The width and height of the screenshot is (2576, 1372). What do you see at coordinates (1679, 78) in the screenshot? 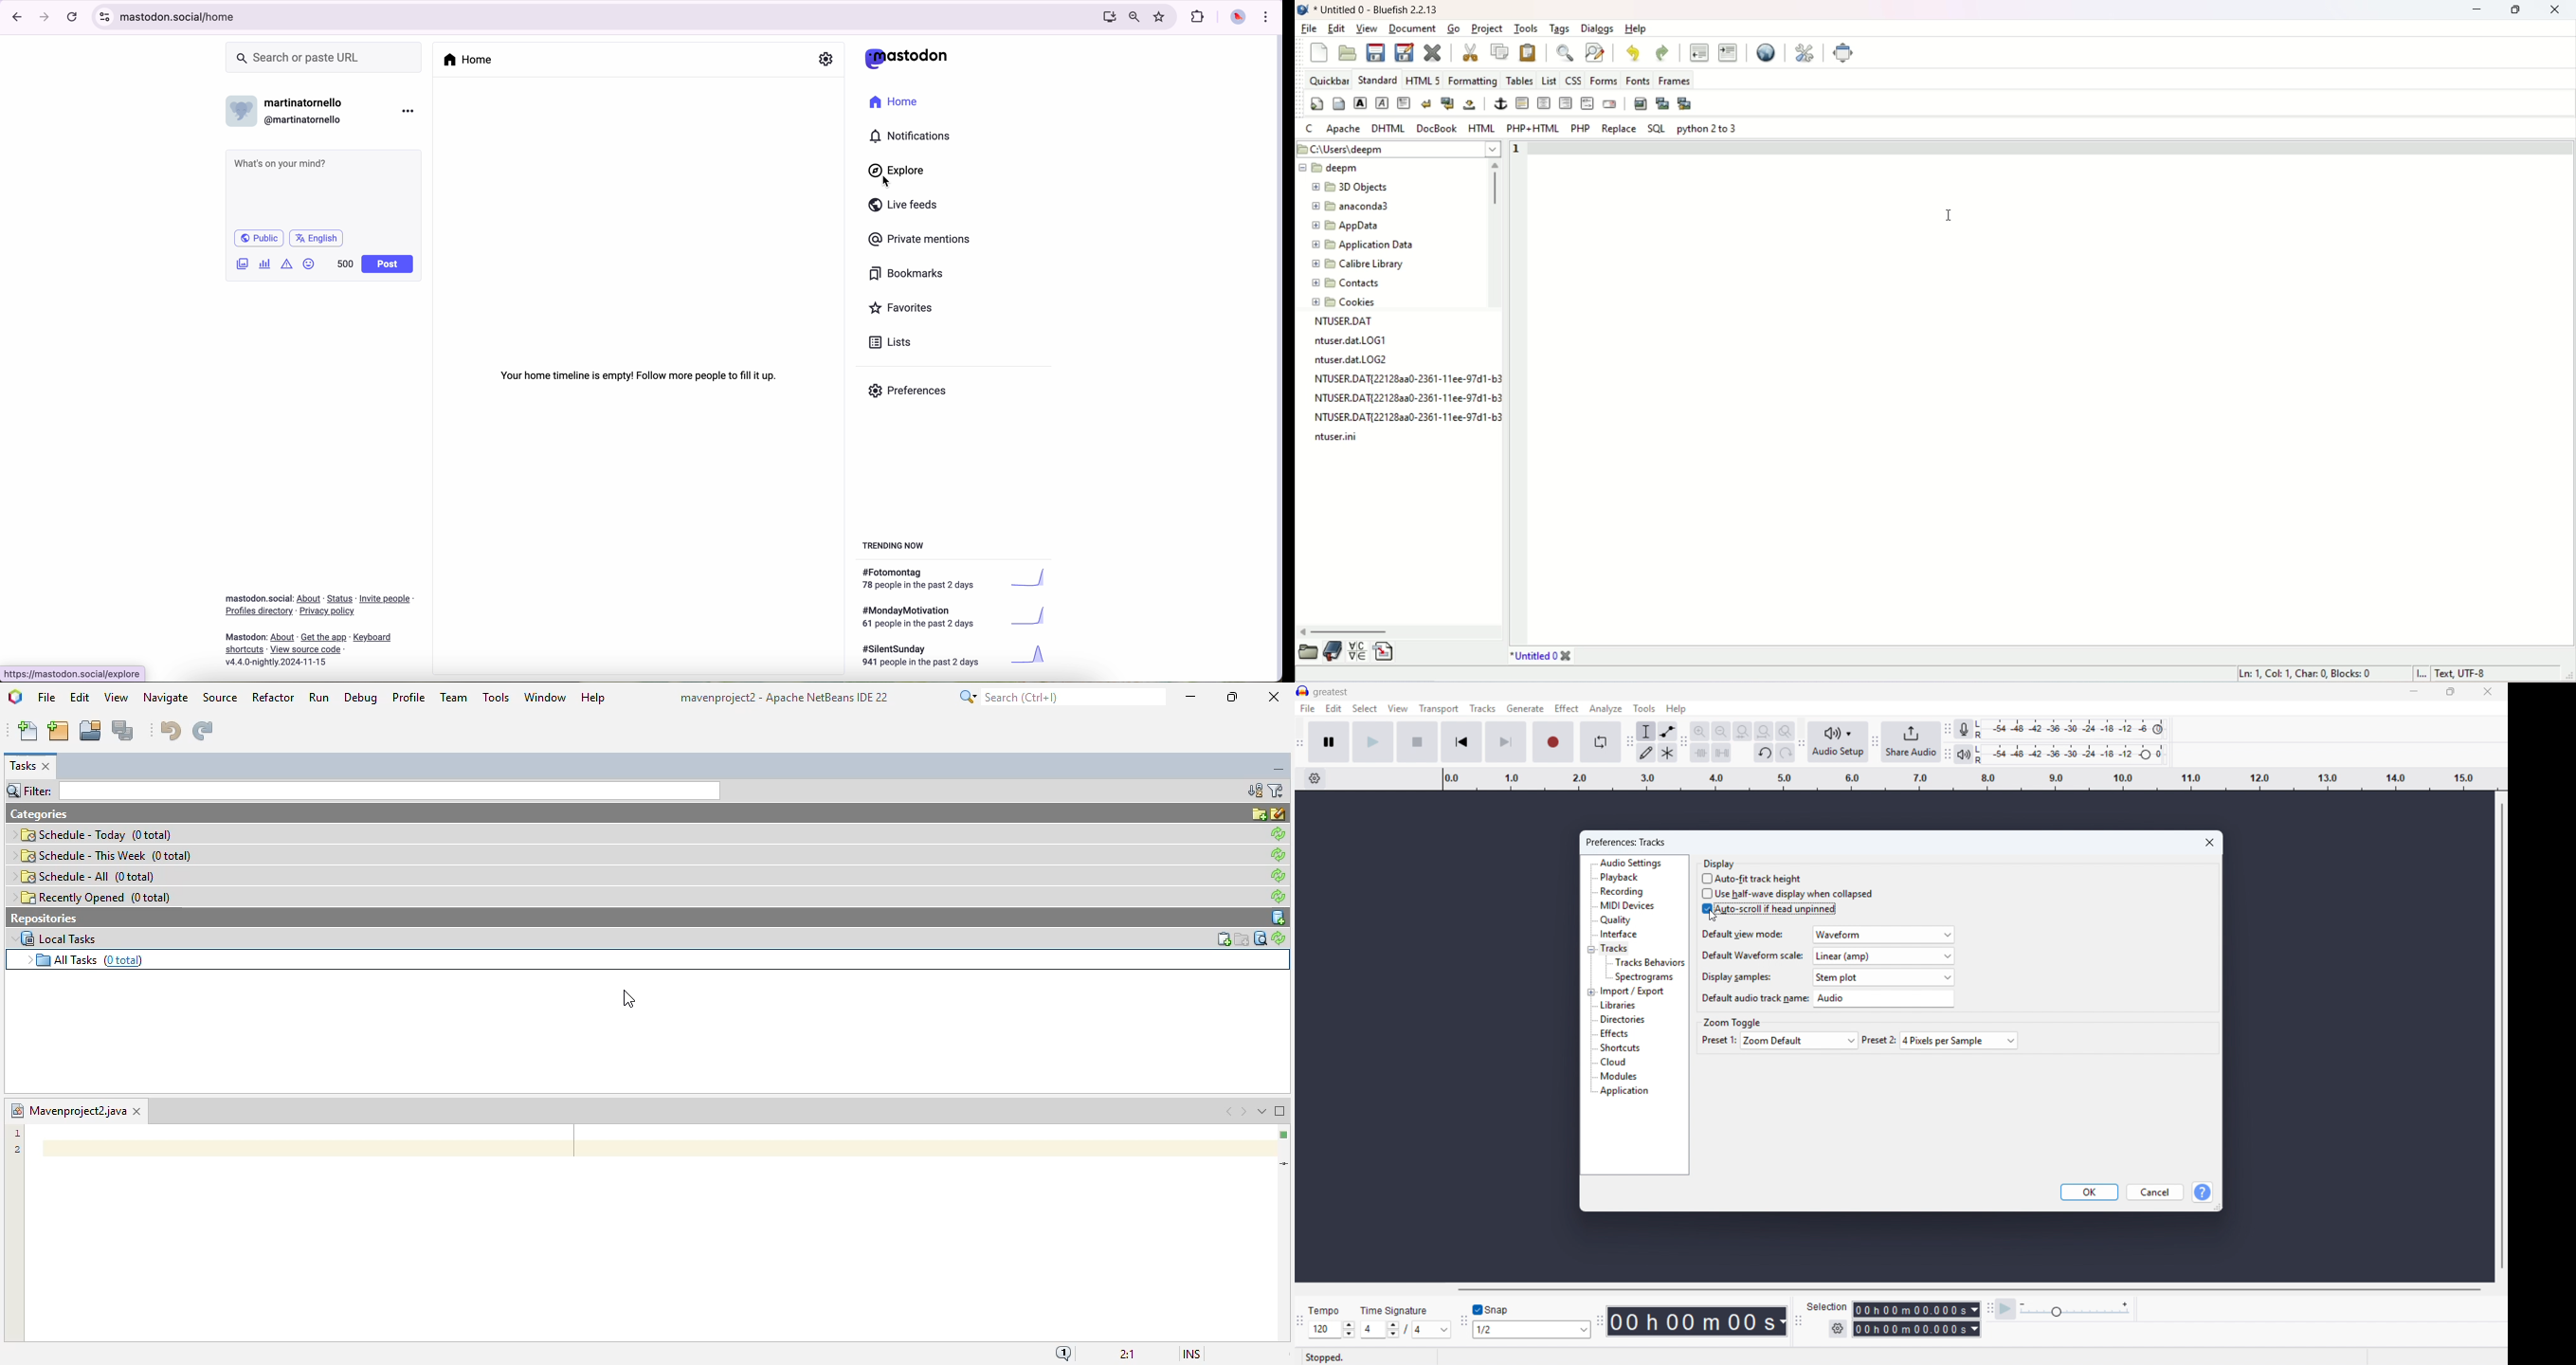
I see `frames` at bounding box center [1679, 78].